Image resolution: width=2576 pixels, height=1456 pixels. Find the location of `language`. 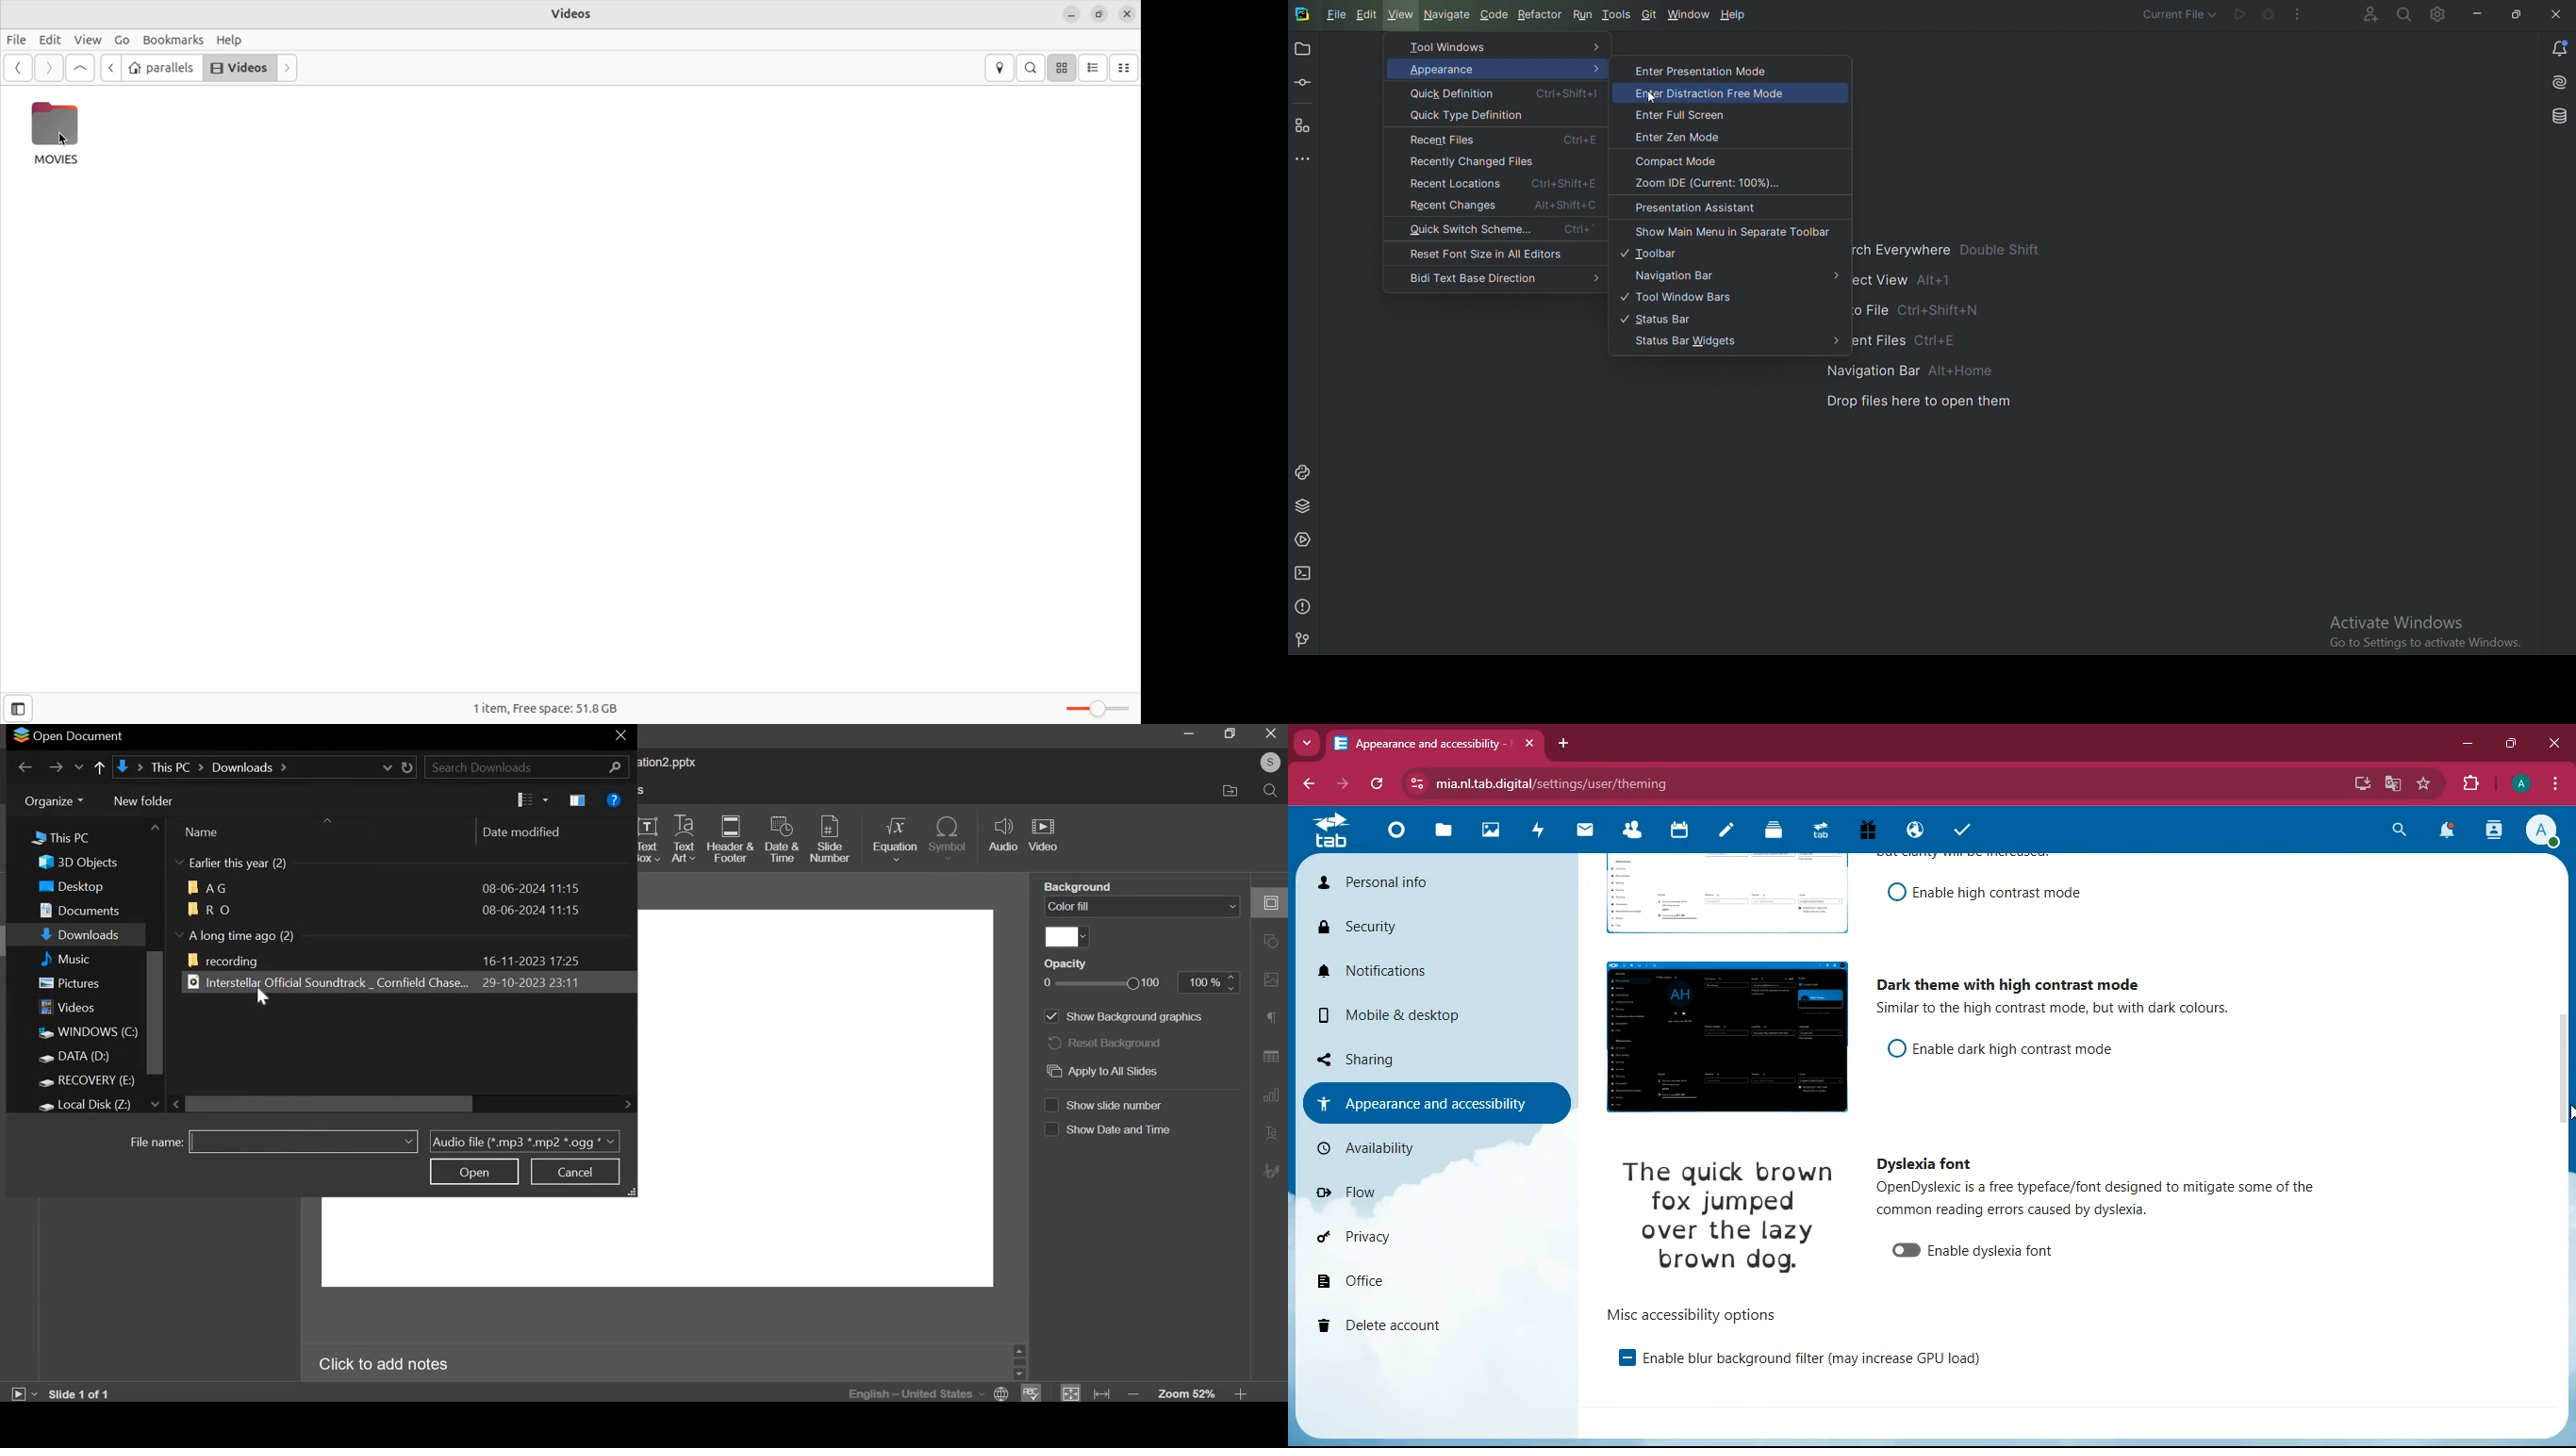

language is located at coordinates (926, 1393).